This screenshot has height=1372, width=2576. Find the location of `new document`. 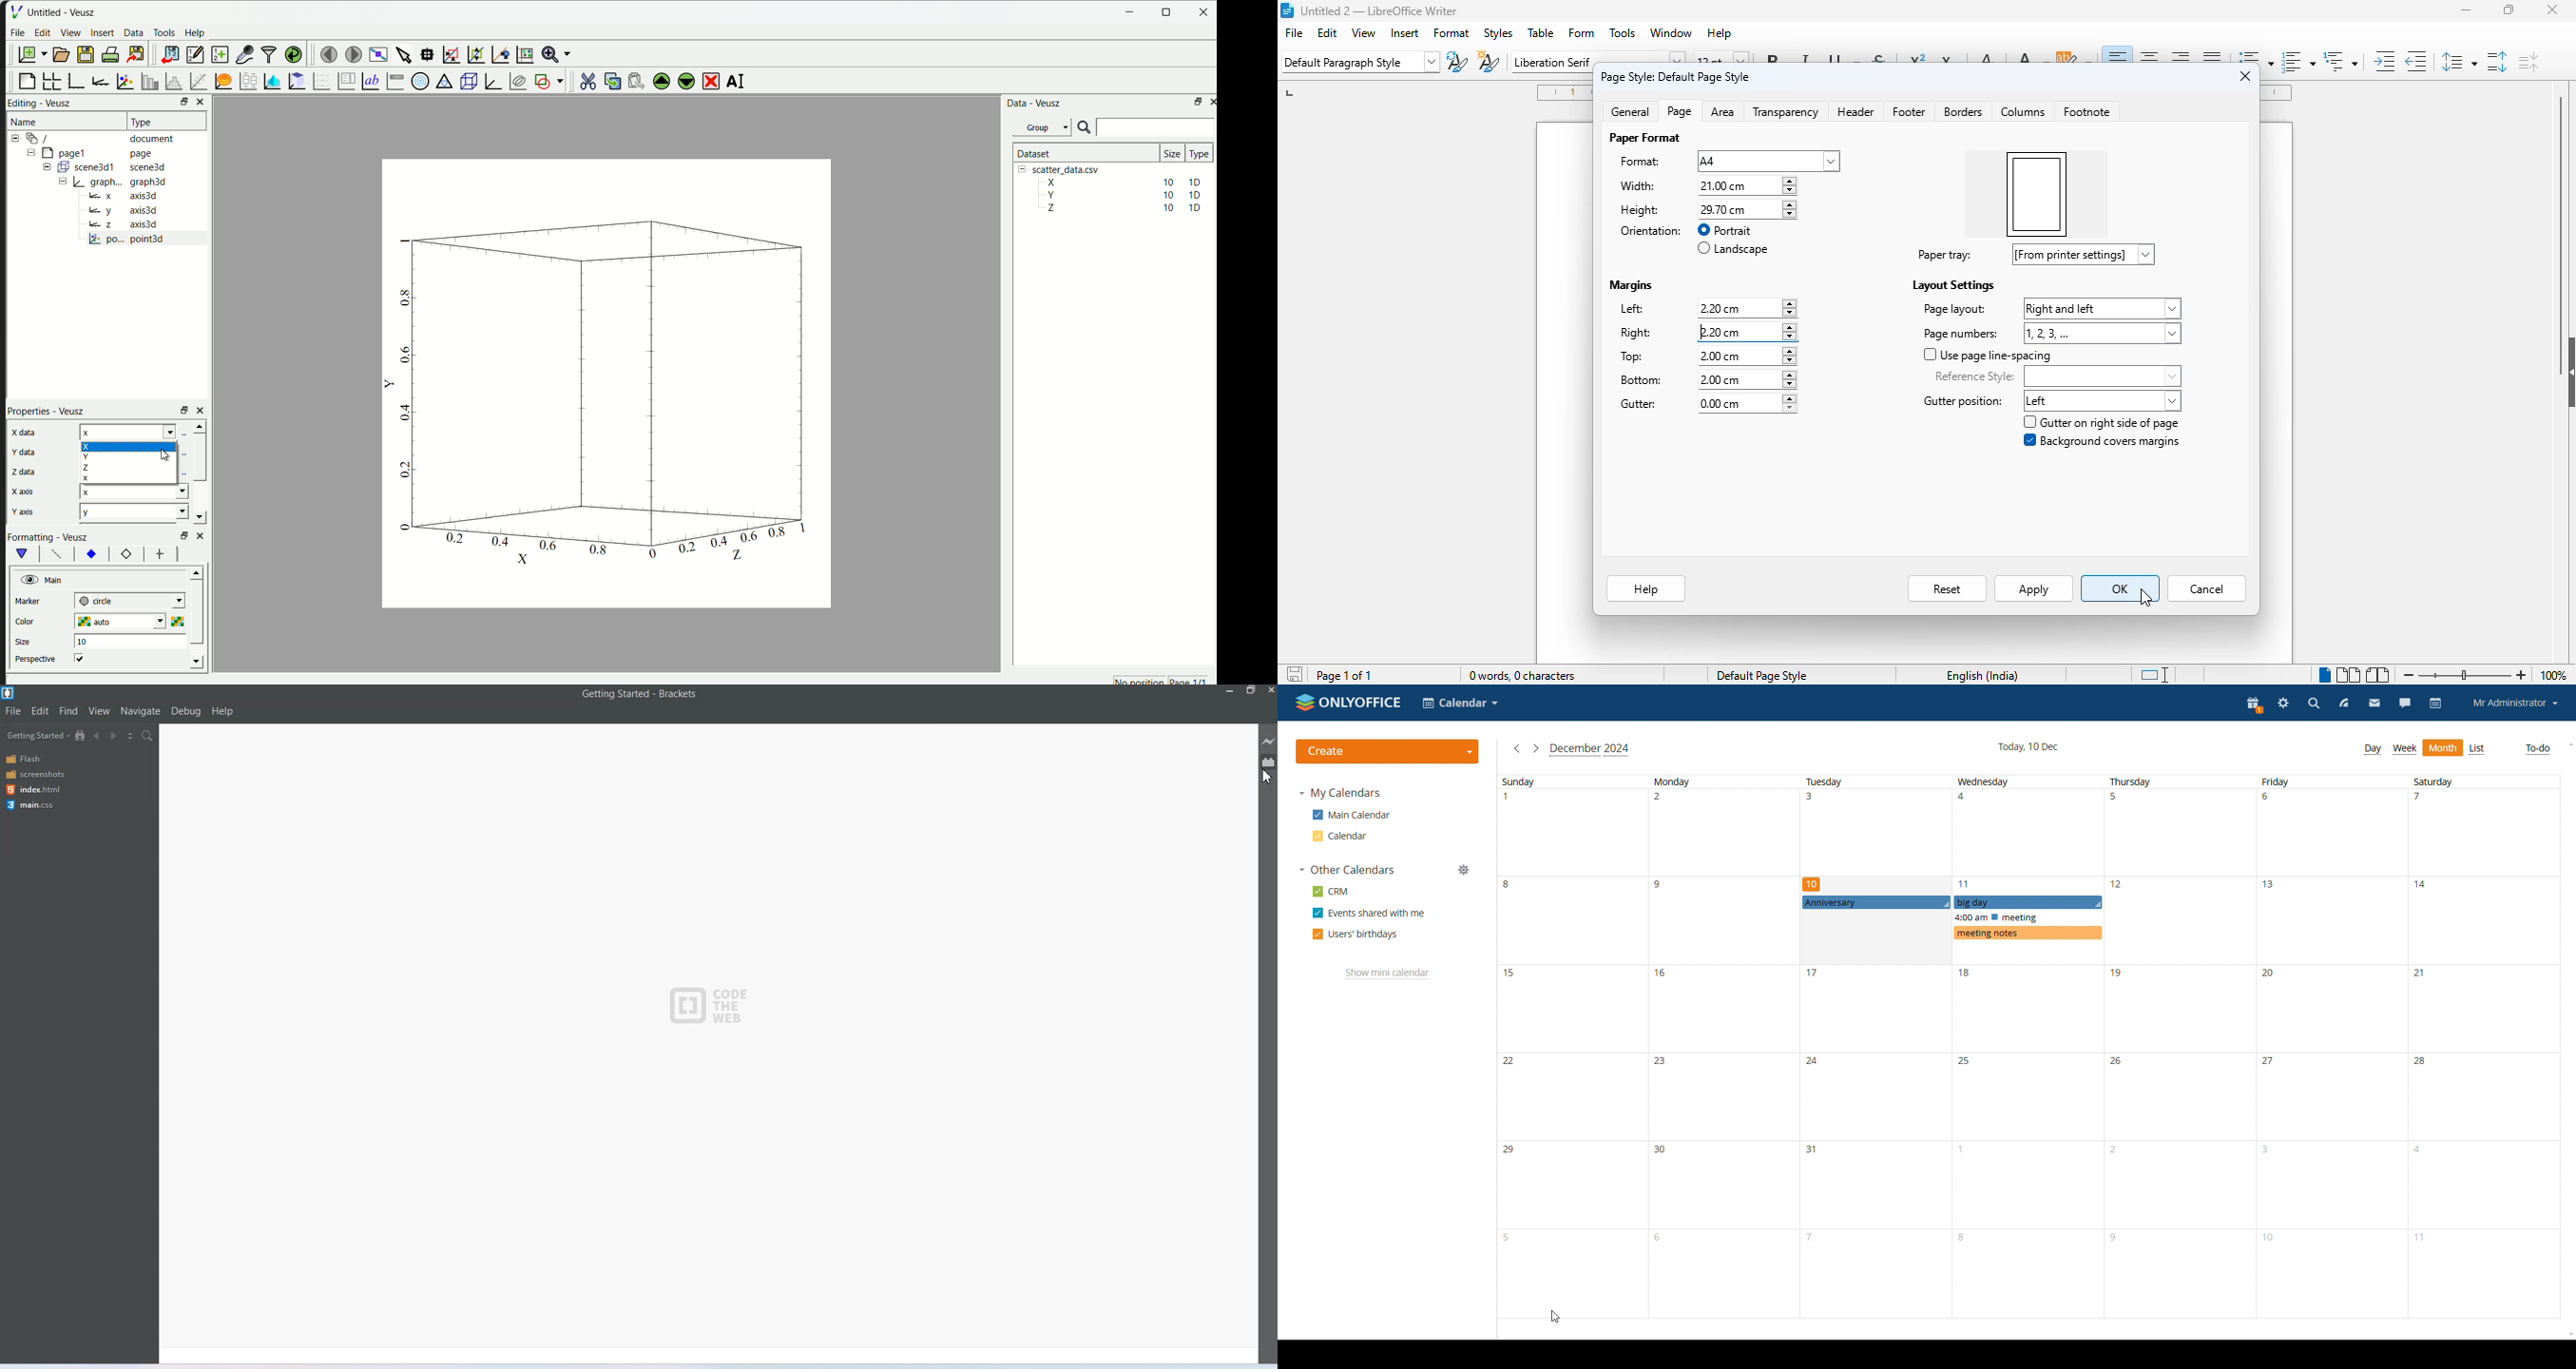

new document is located at coordinates (29, 53).